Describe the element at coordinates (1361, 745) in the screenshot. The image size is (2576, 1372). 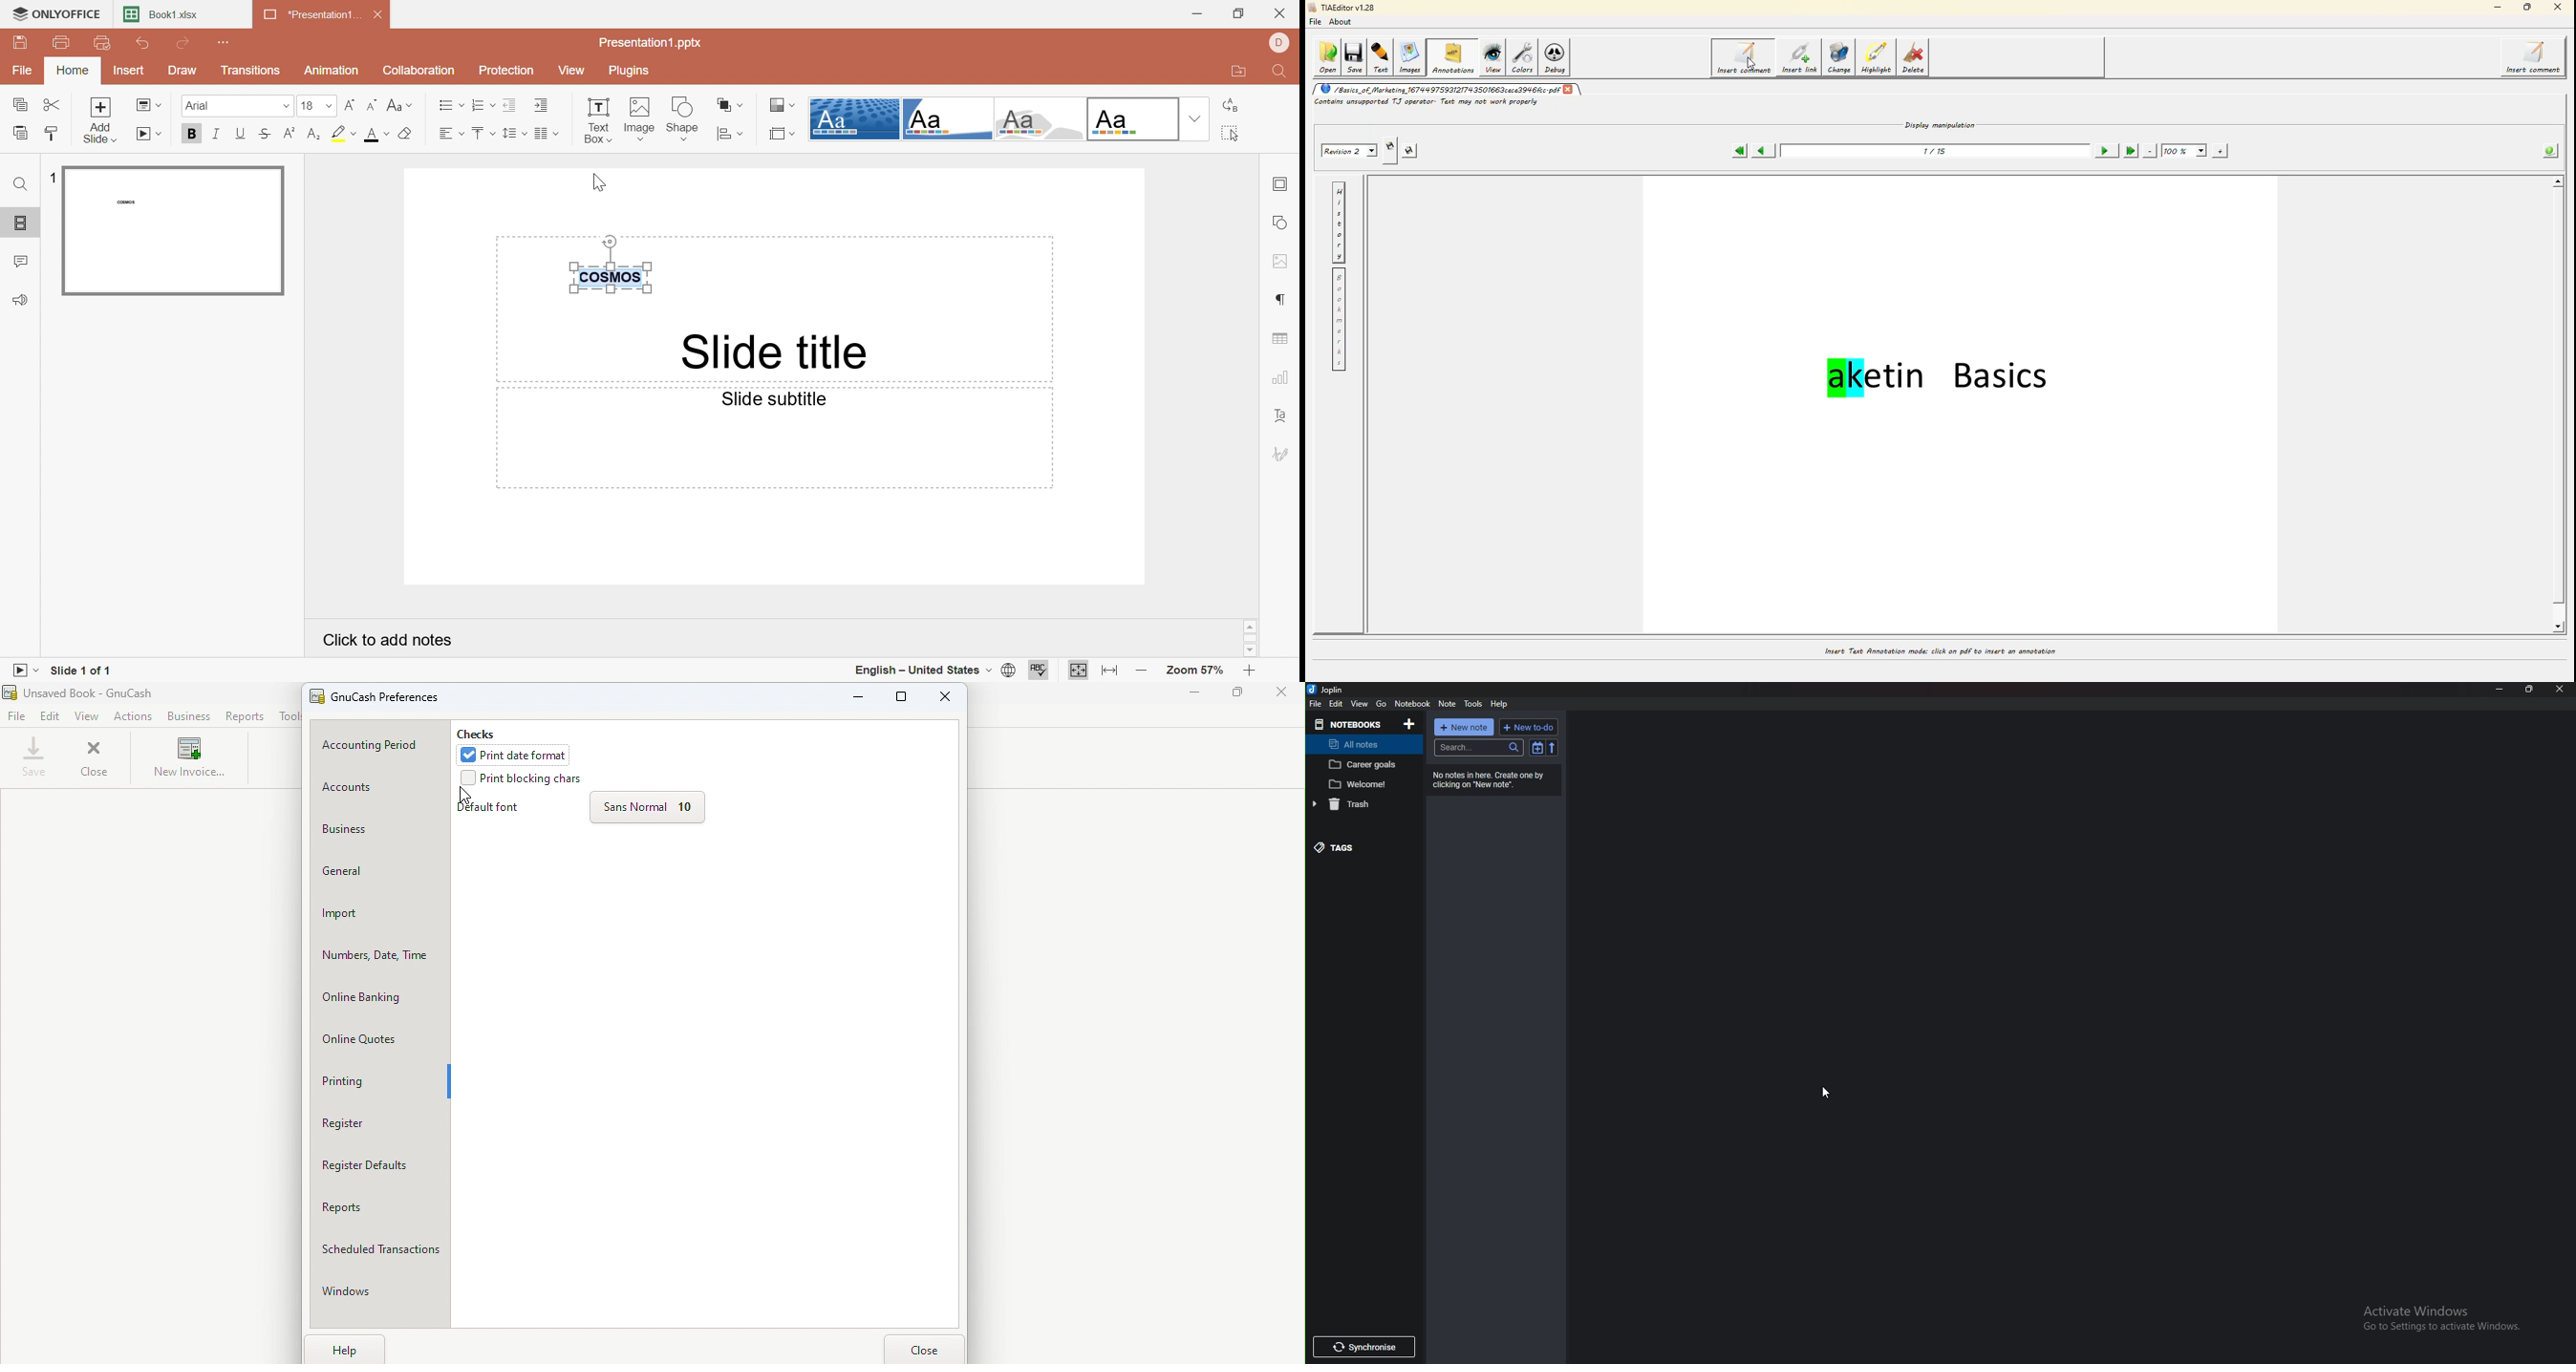
I see `all notes` at that location.